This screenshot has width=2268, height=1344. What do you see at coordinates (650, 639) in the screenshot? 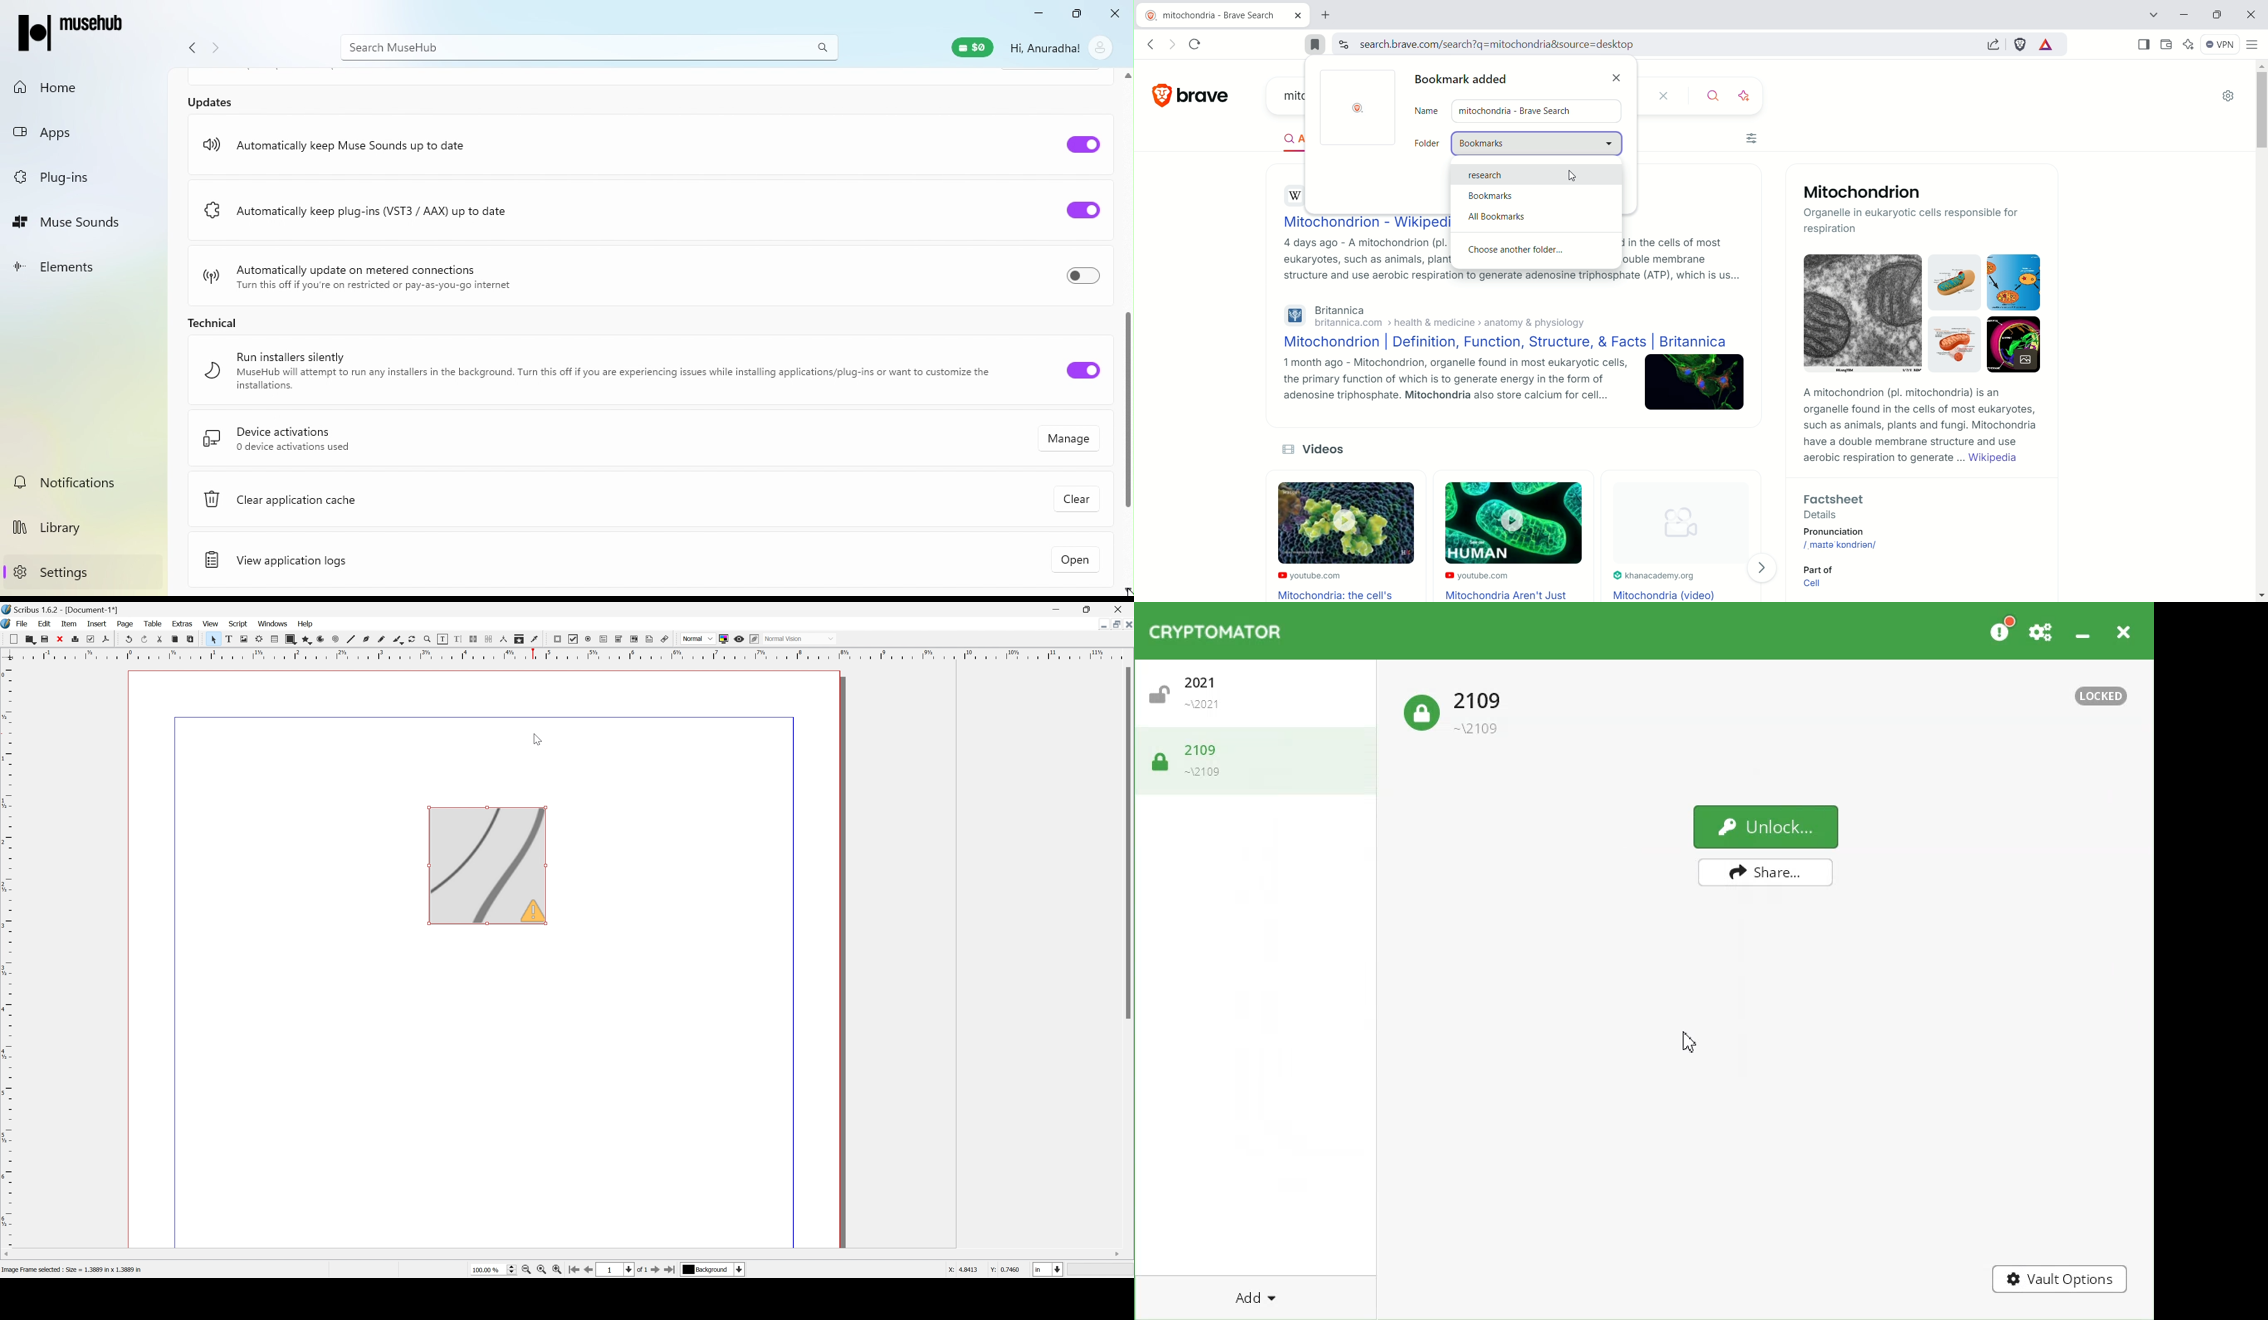
I see `Text annotation` at bounding box center [650, 639].